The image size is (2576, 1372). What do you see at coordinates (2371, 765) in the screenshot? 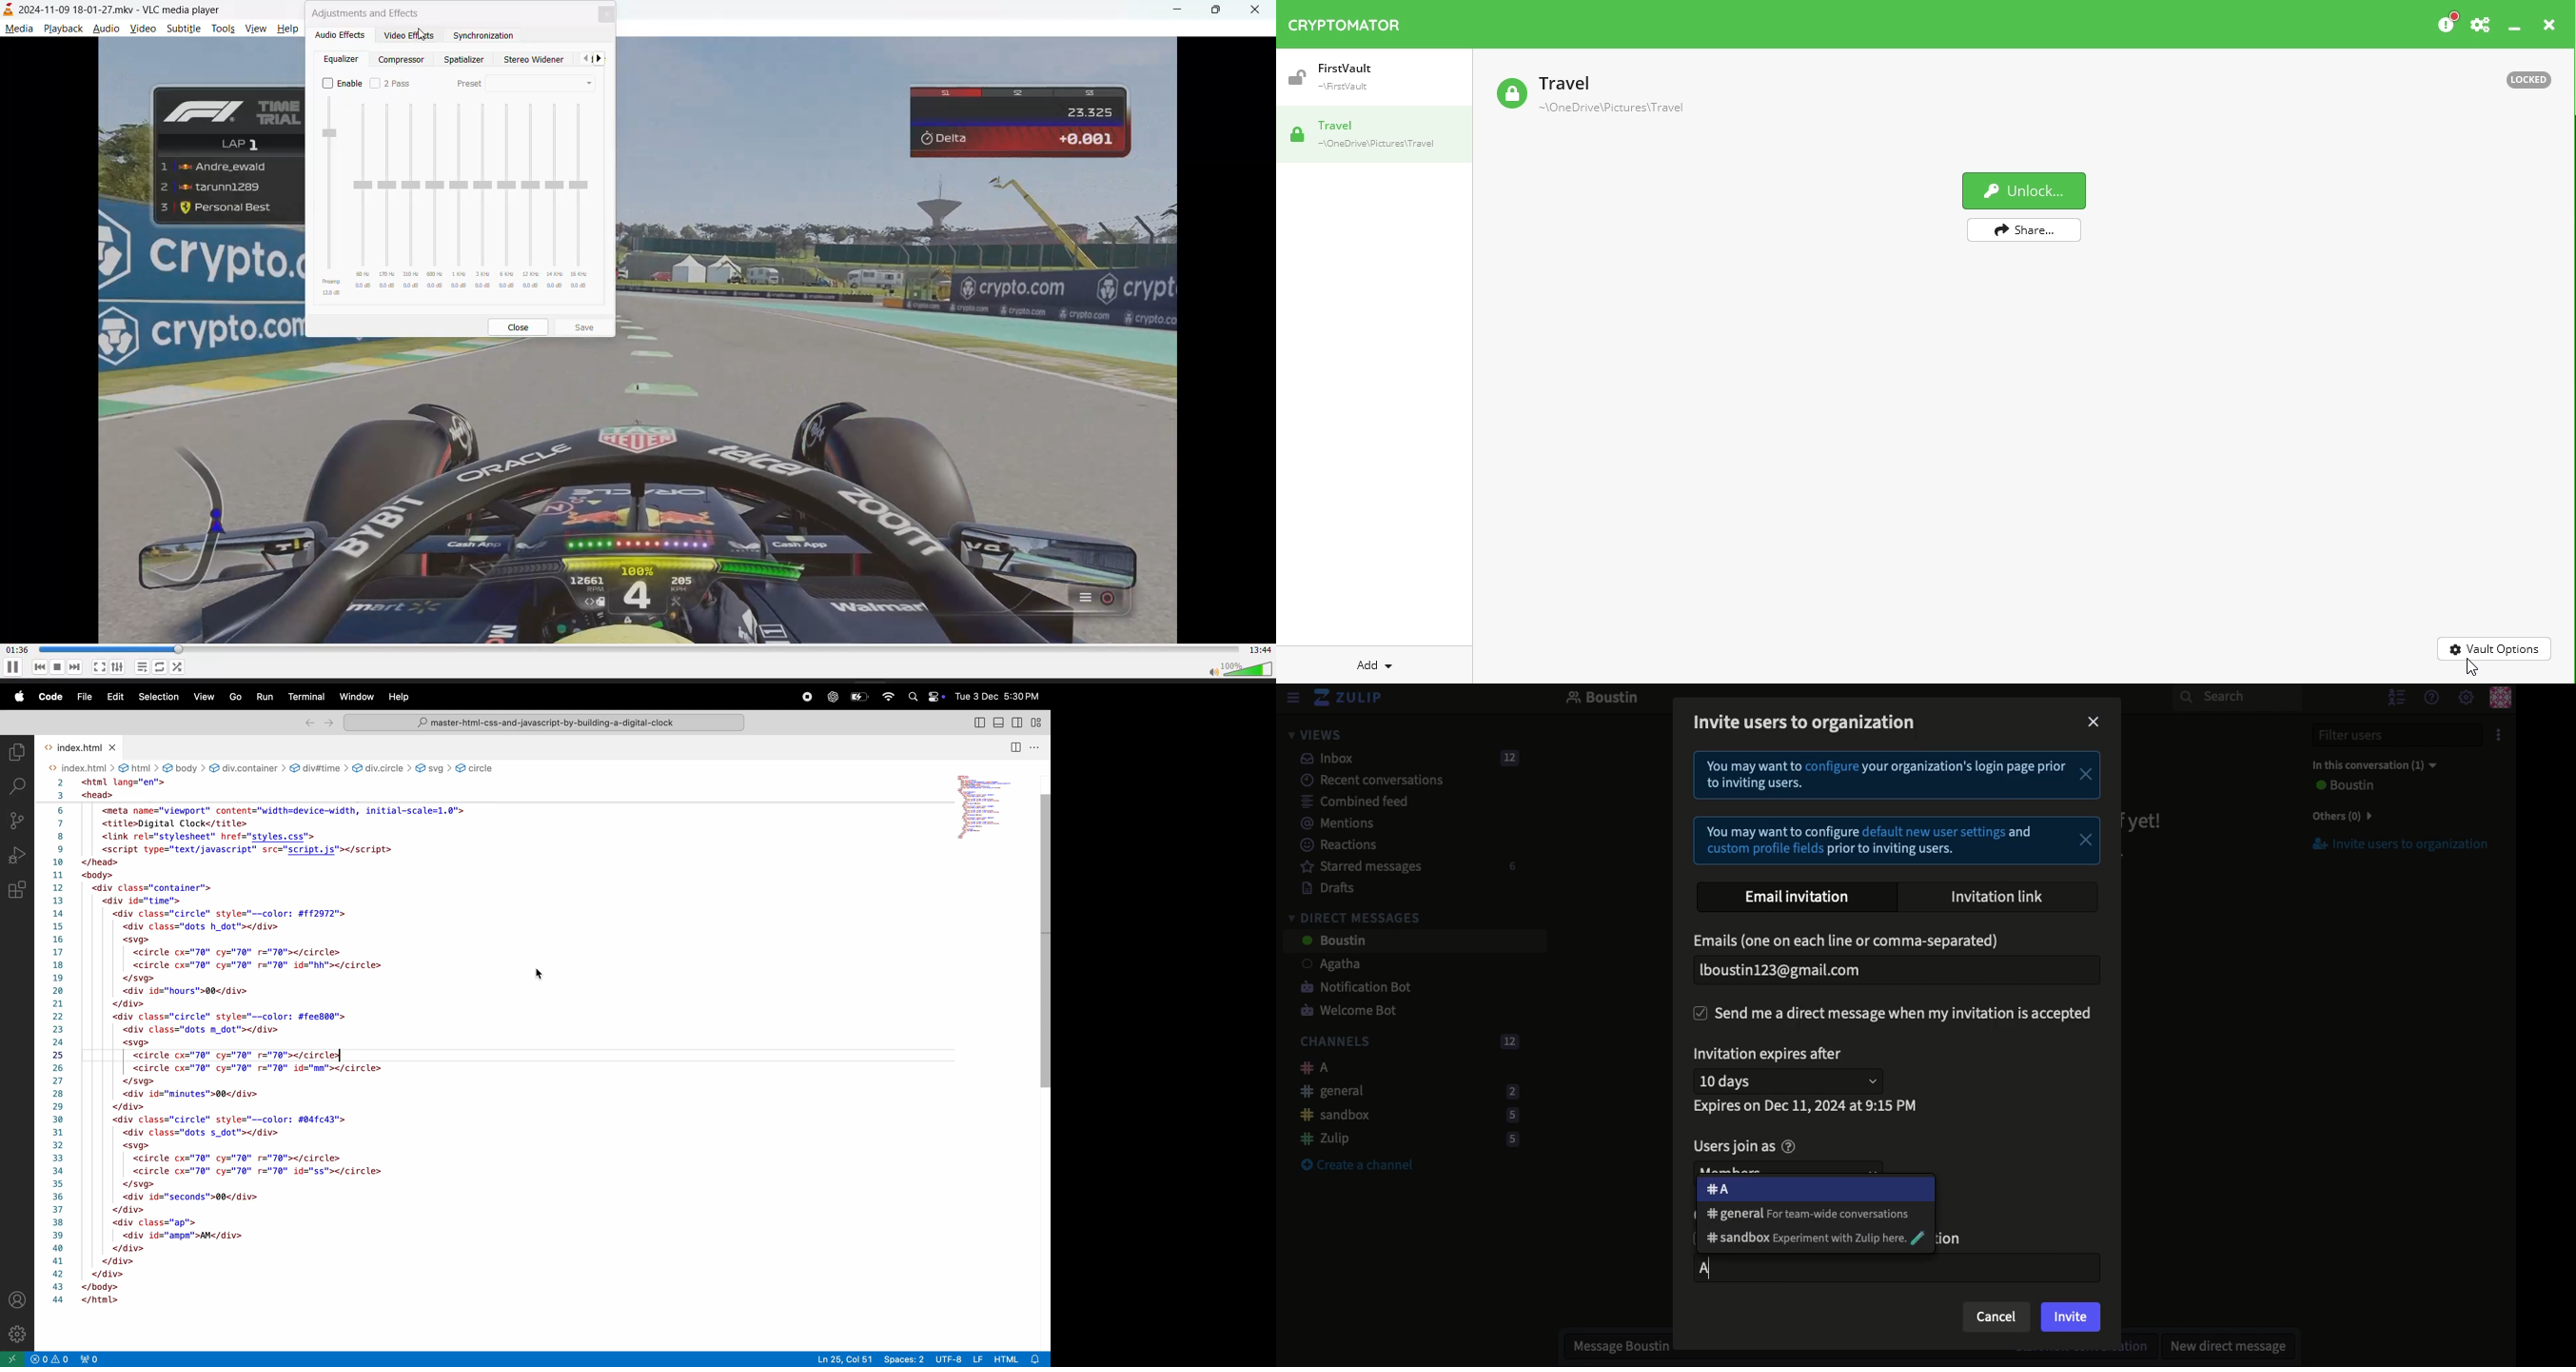
I see `In this conversation` at bounding box center [2371, 765].